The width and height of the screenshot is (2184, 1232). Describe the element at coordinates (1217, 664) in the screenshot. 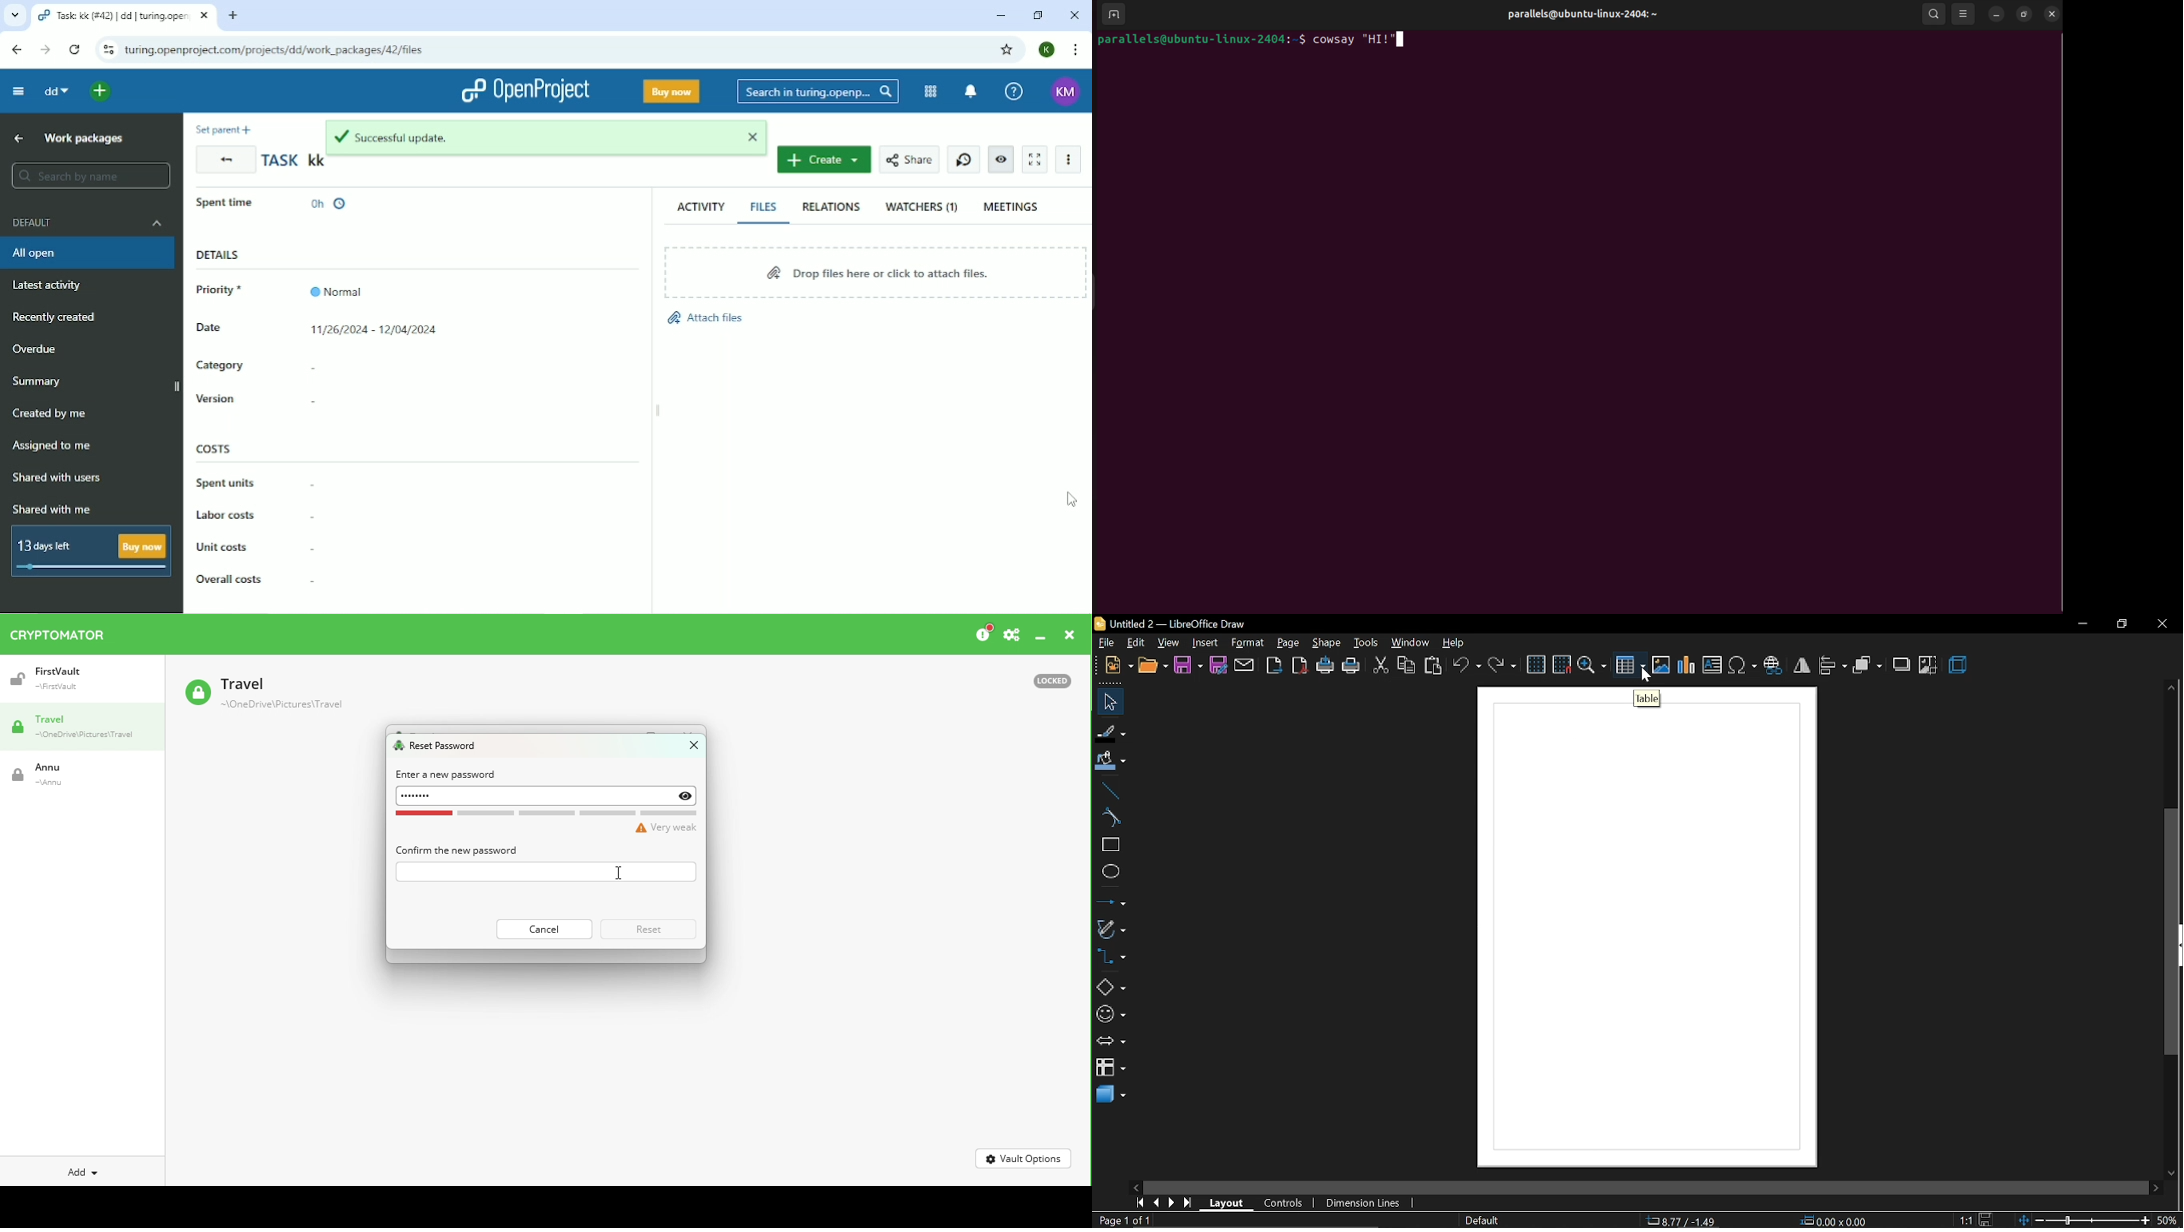

I see `save as` at that location.